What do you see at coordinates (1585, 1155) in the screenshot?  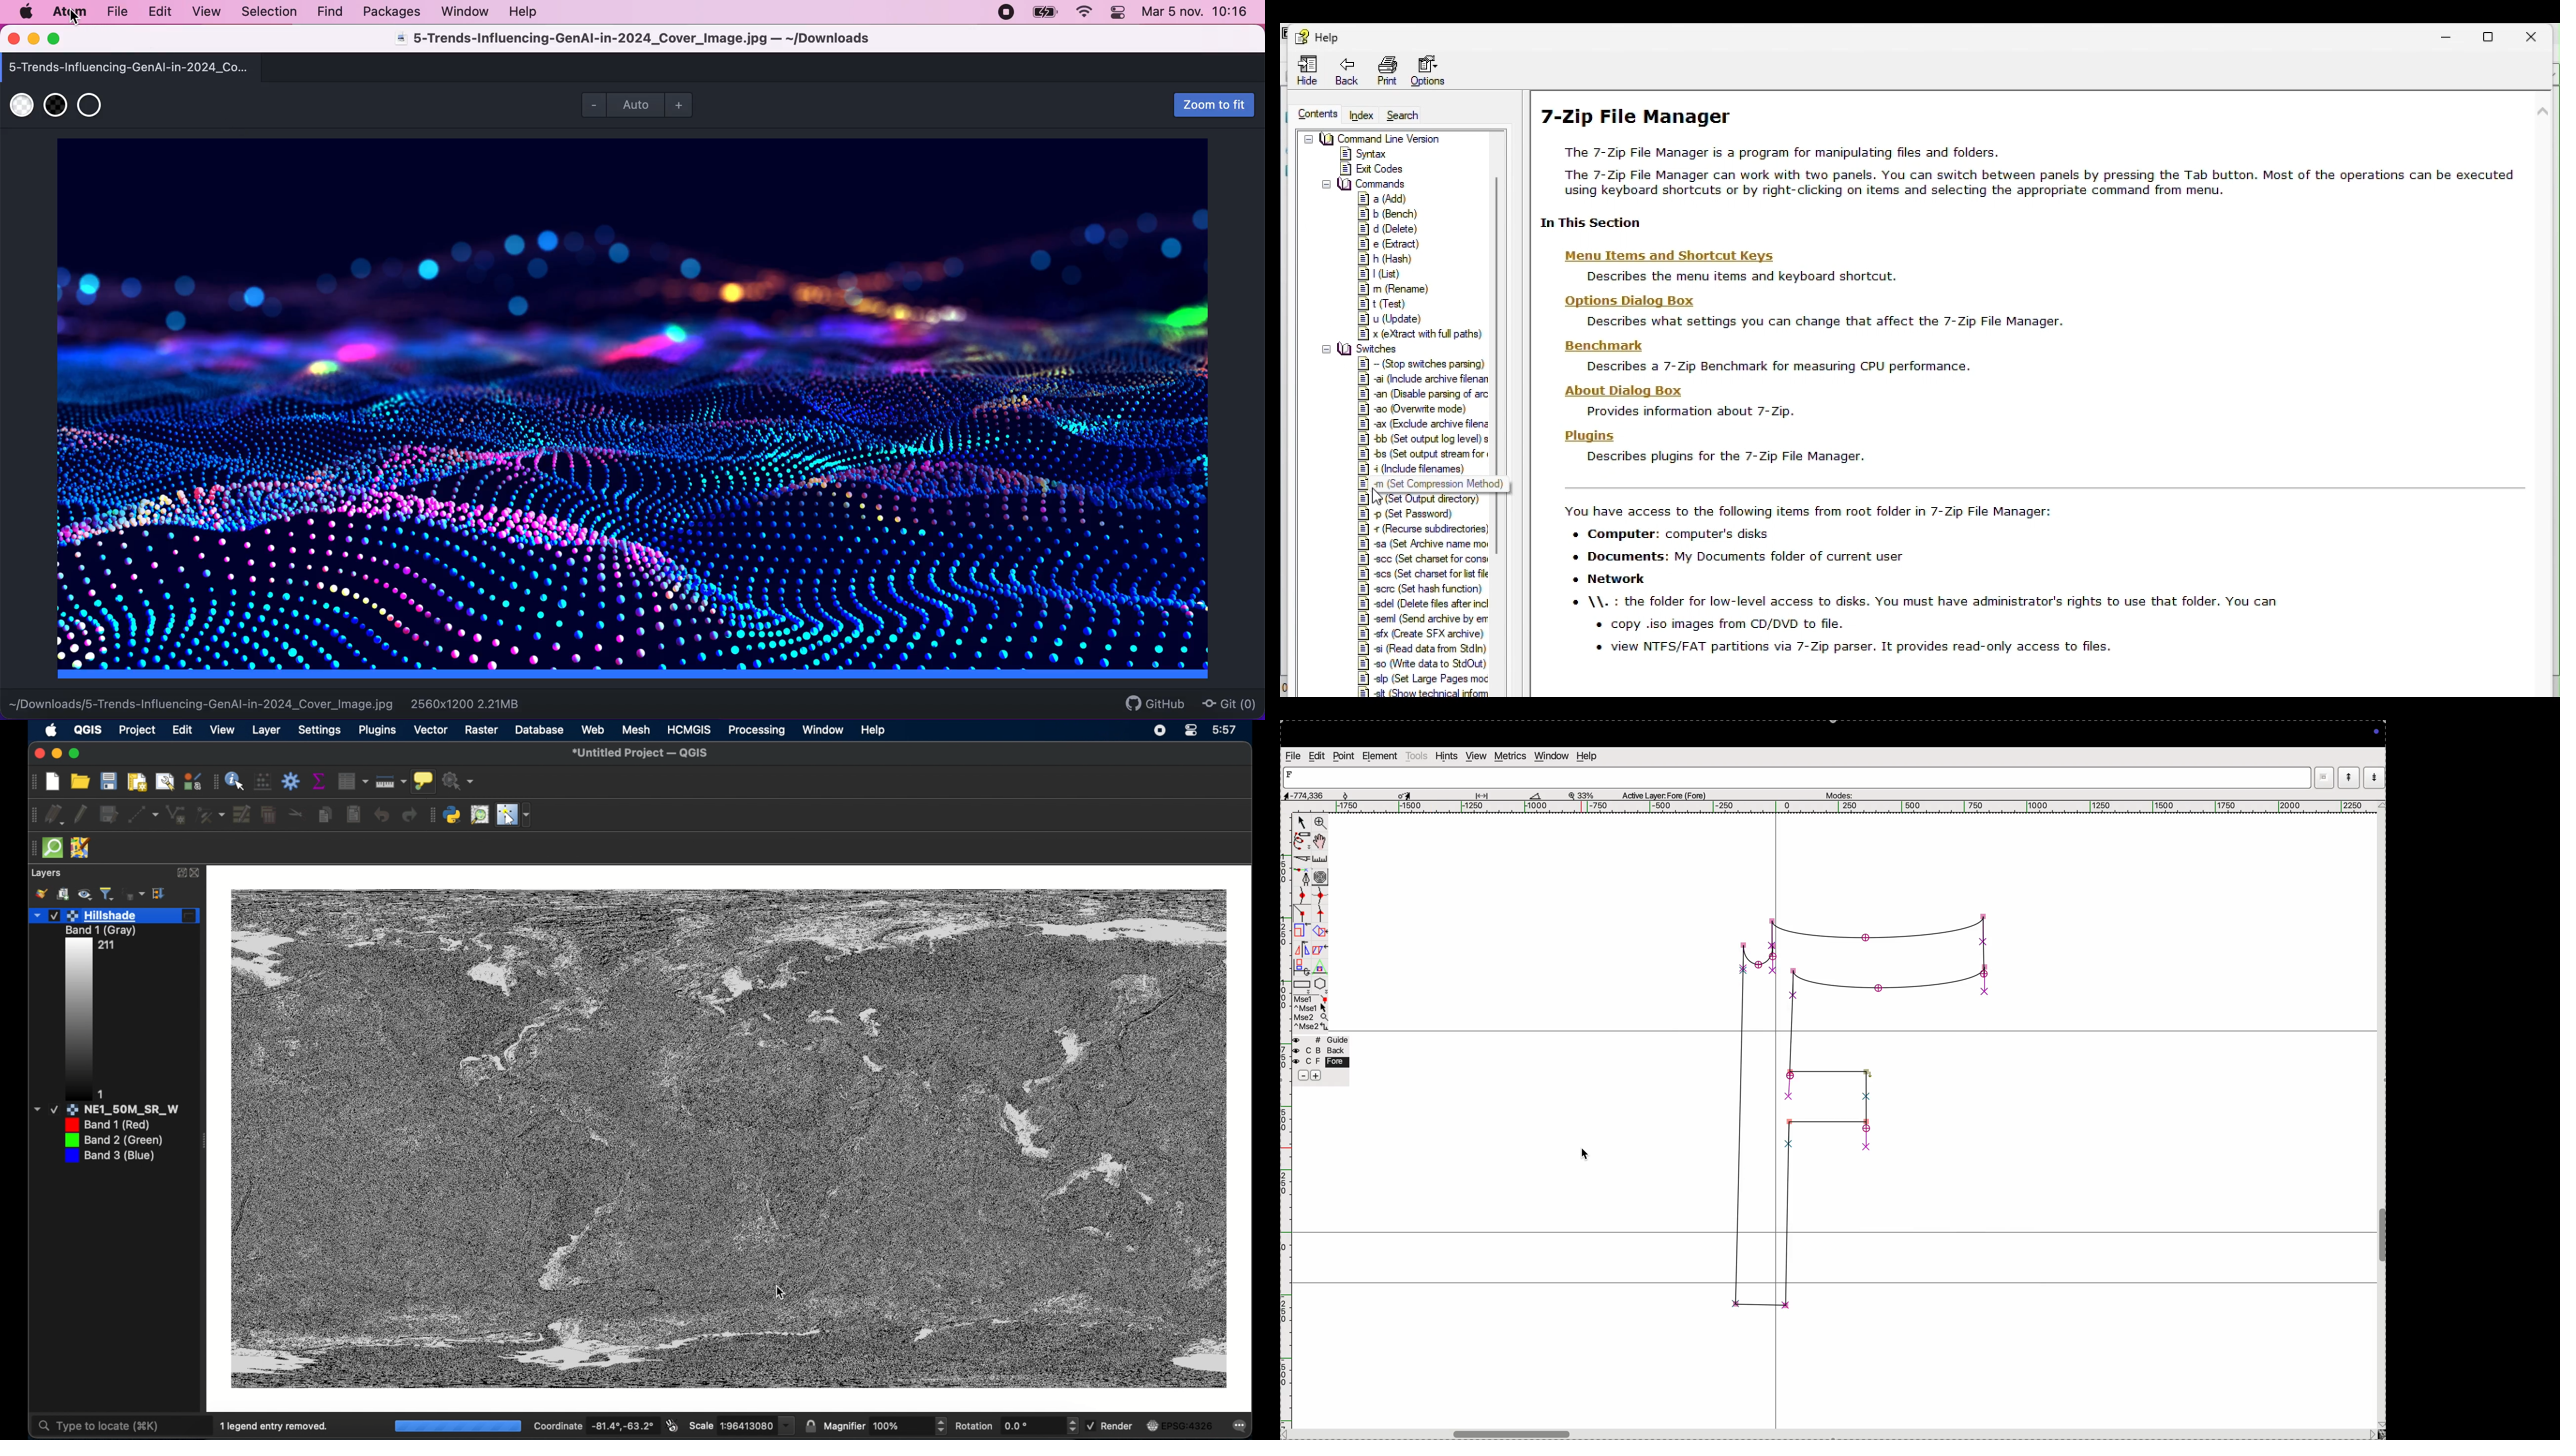 I see `cursor` at bounding box center [1585, 1155].